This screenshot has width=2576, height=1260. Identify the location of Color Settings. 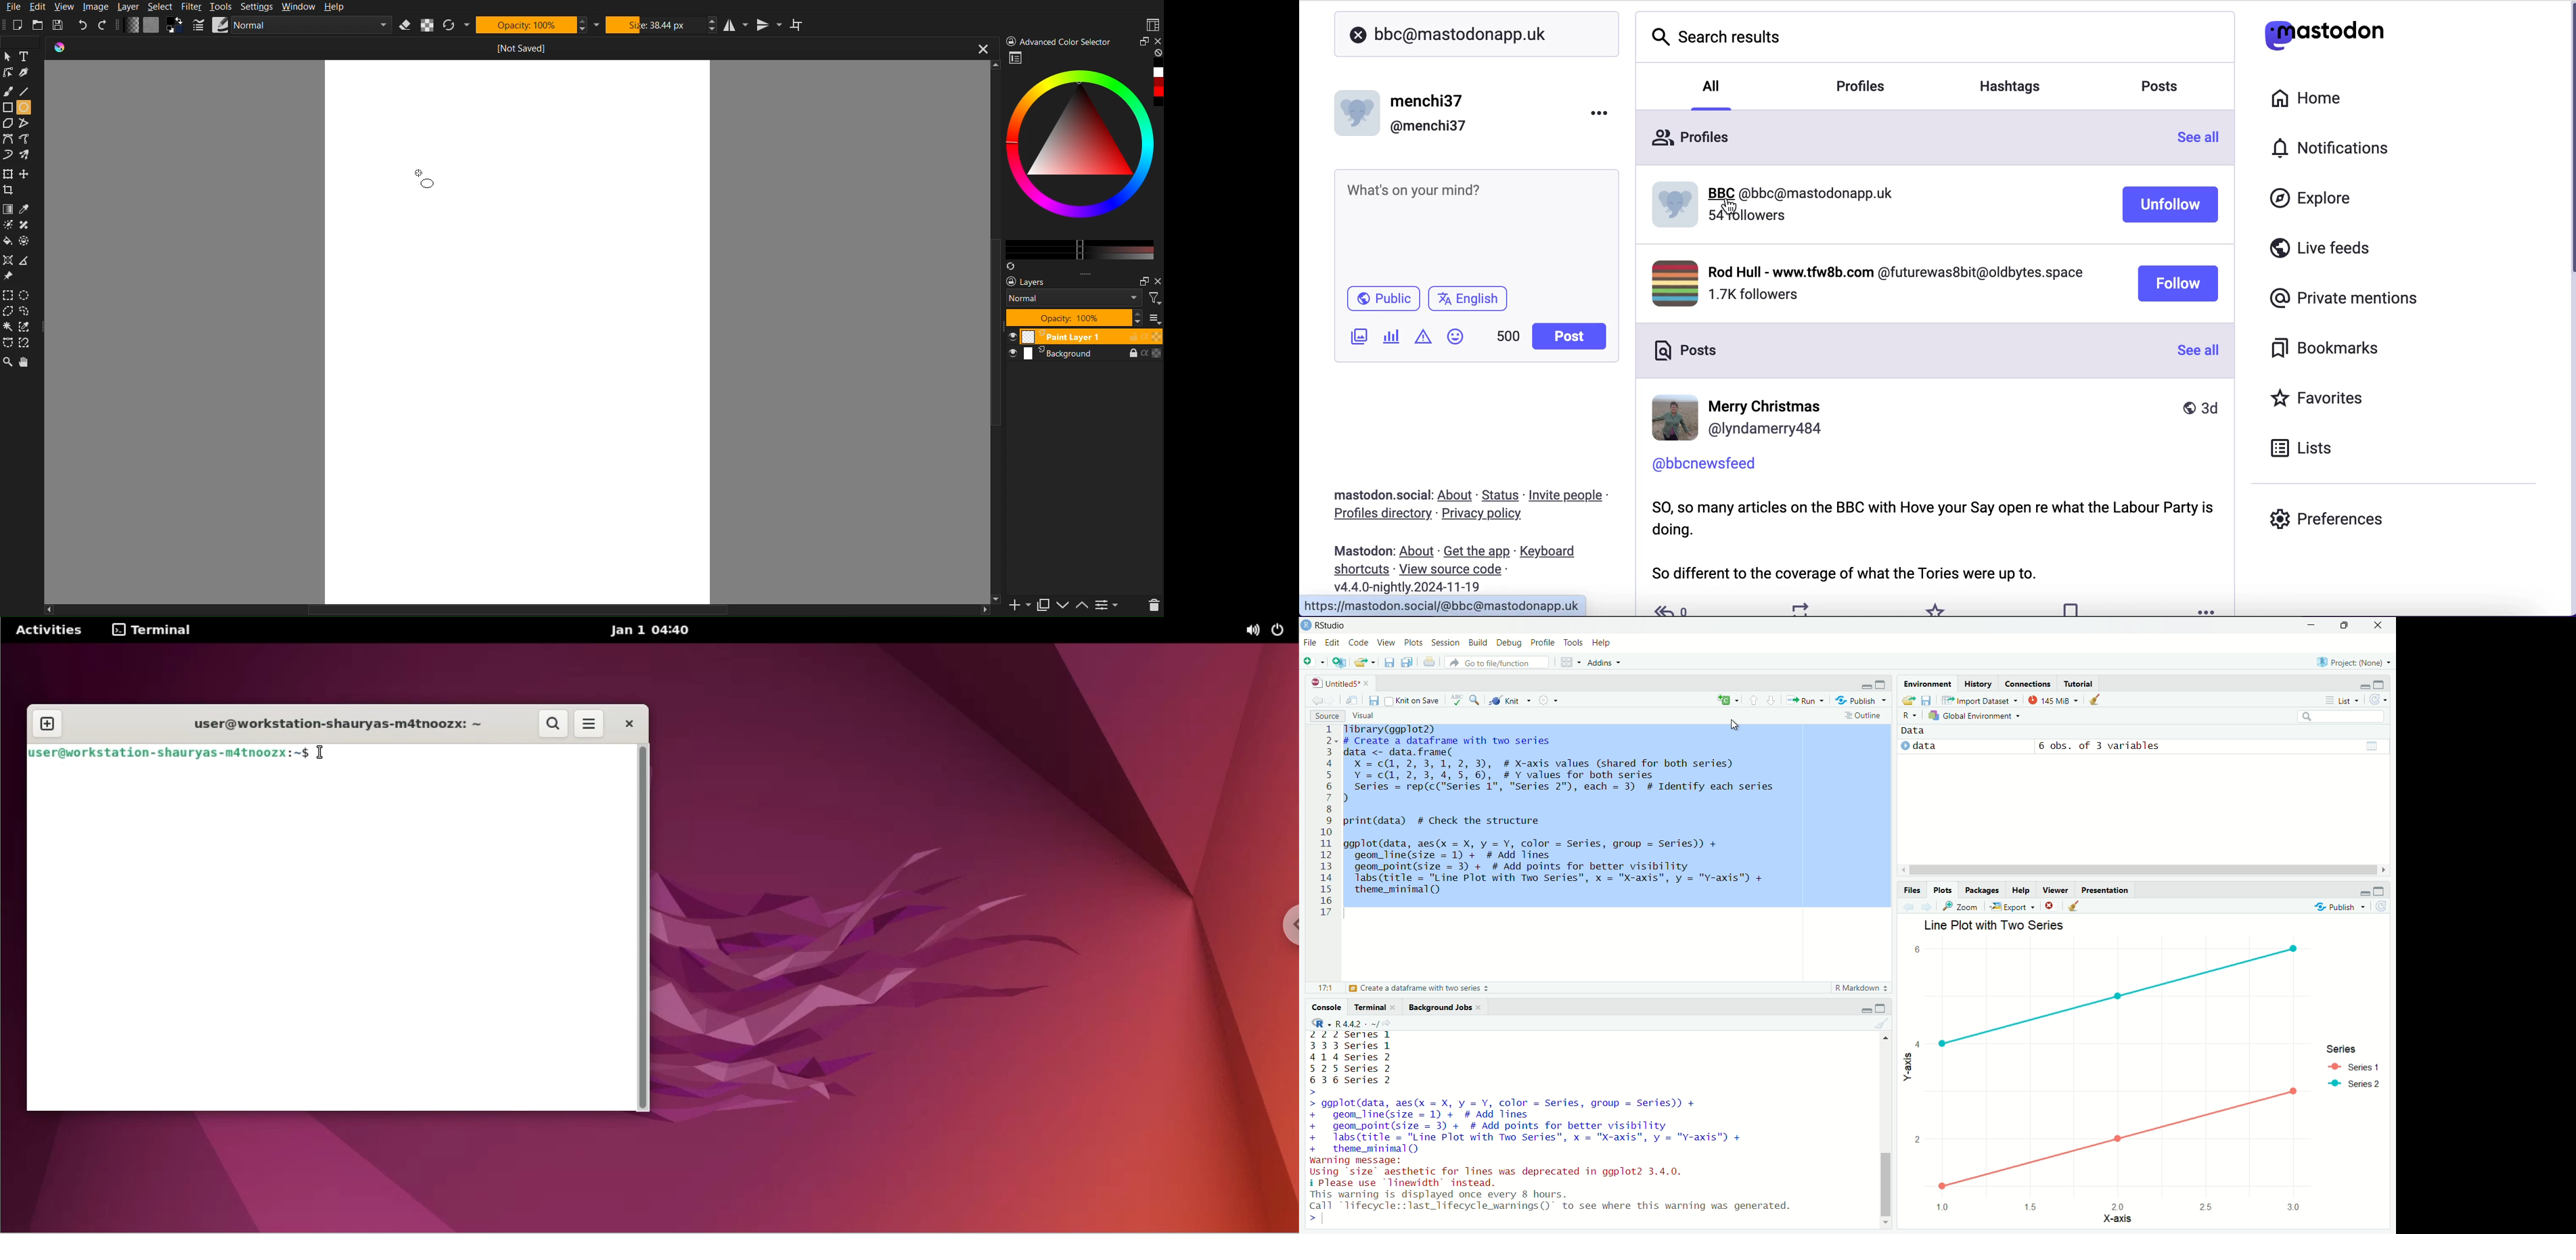
(161, 25).